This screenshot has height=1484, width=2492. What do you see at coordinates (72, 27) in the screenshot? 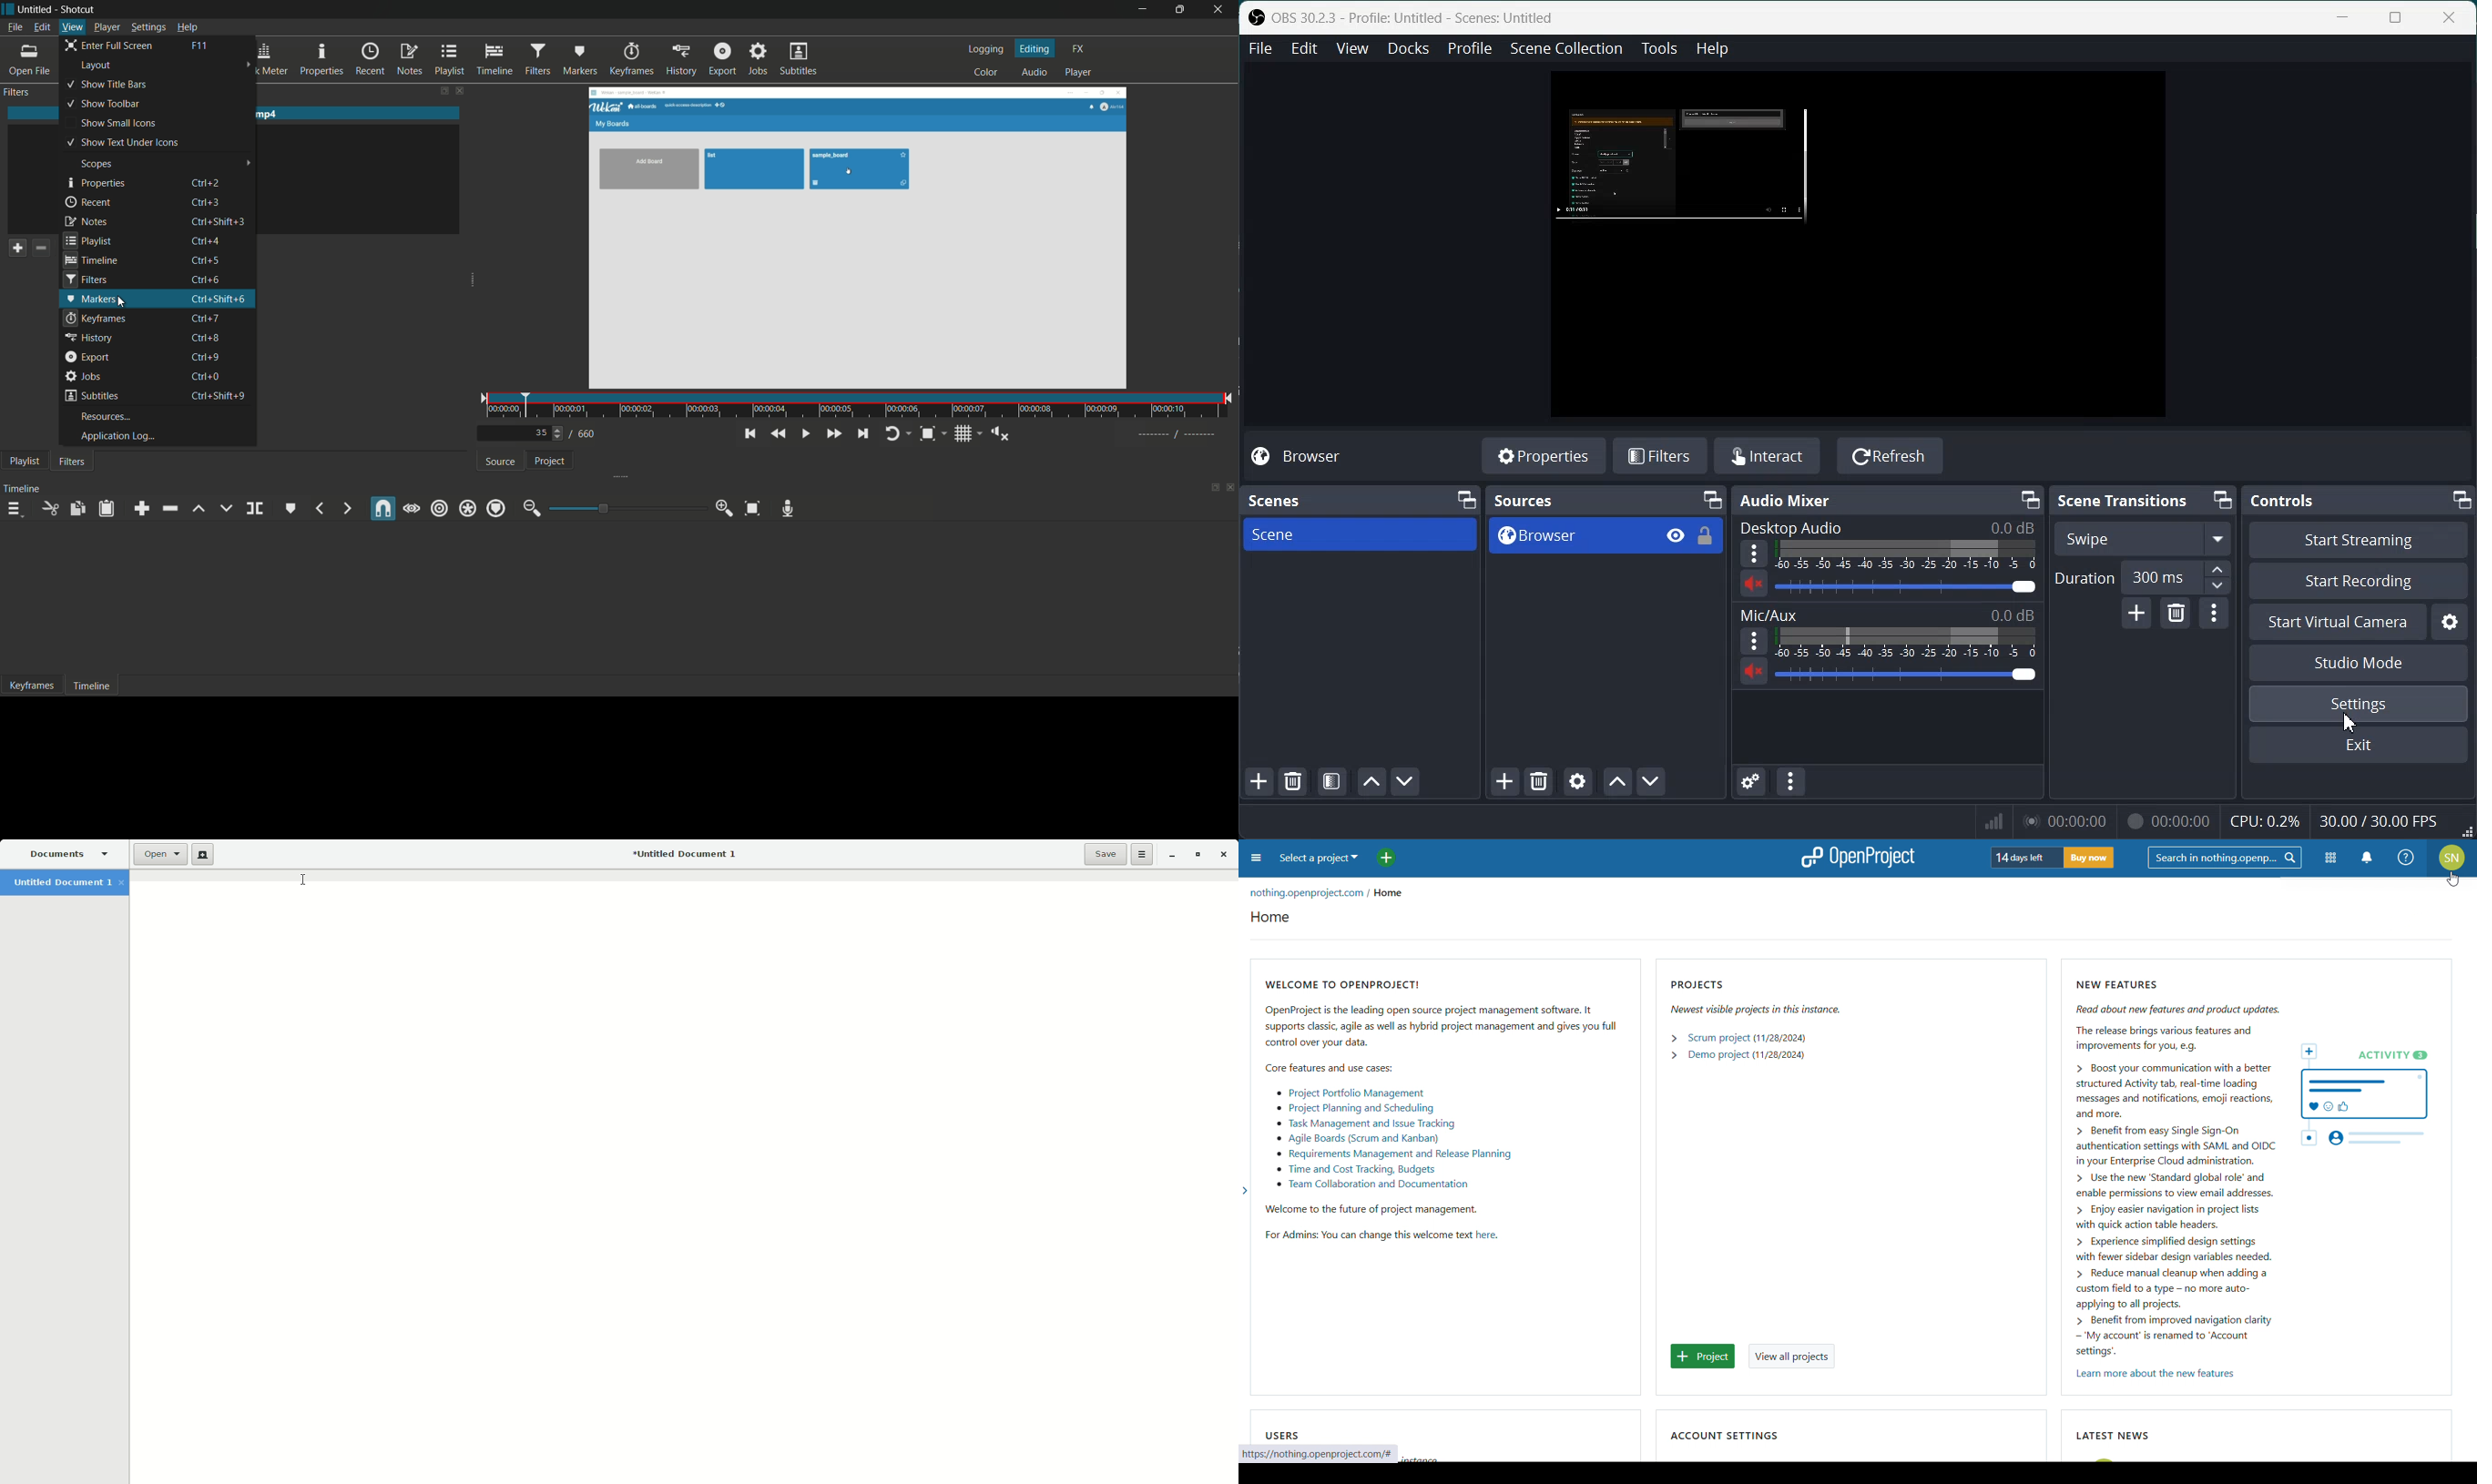
I see `view menu` at bounding box center [72, 27].